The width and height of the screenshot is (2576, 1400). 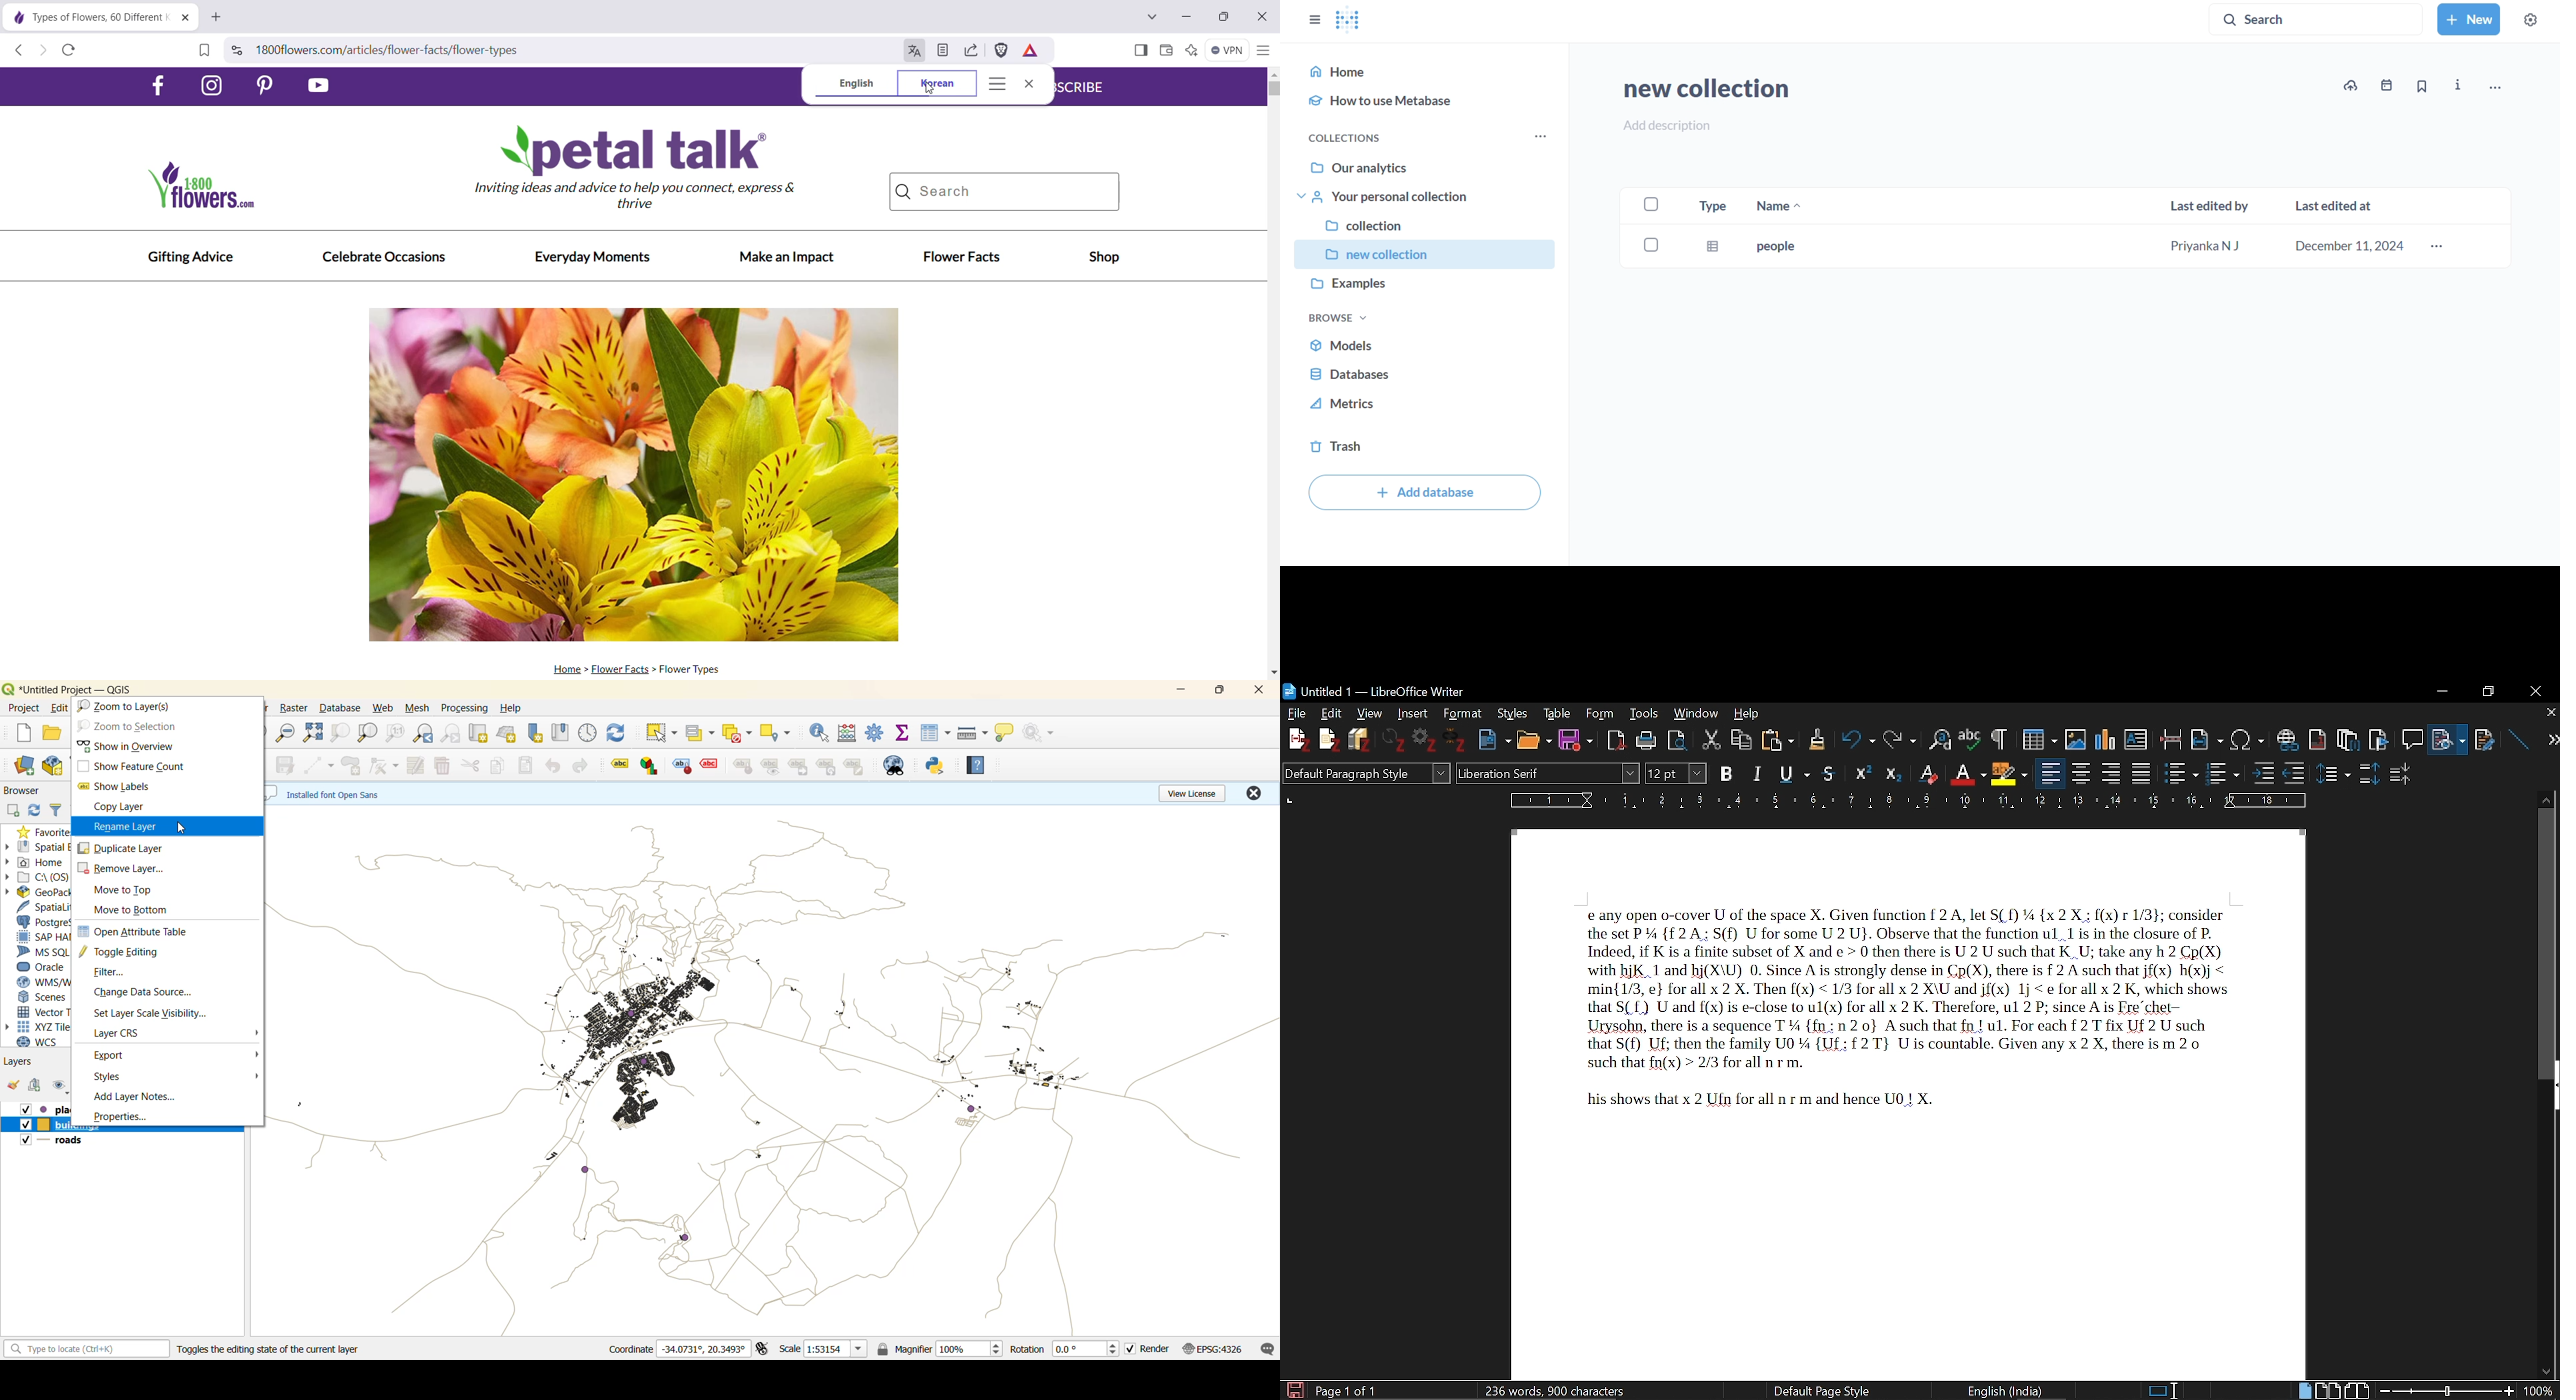 What do you see at coordinates (2299, 773) in the screenshot?
I see `outline format options` at bounding box center [2299, 773].